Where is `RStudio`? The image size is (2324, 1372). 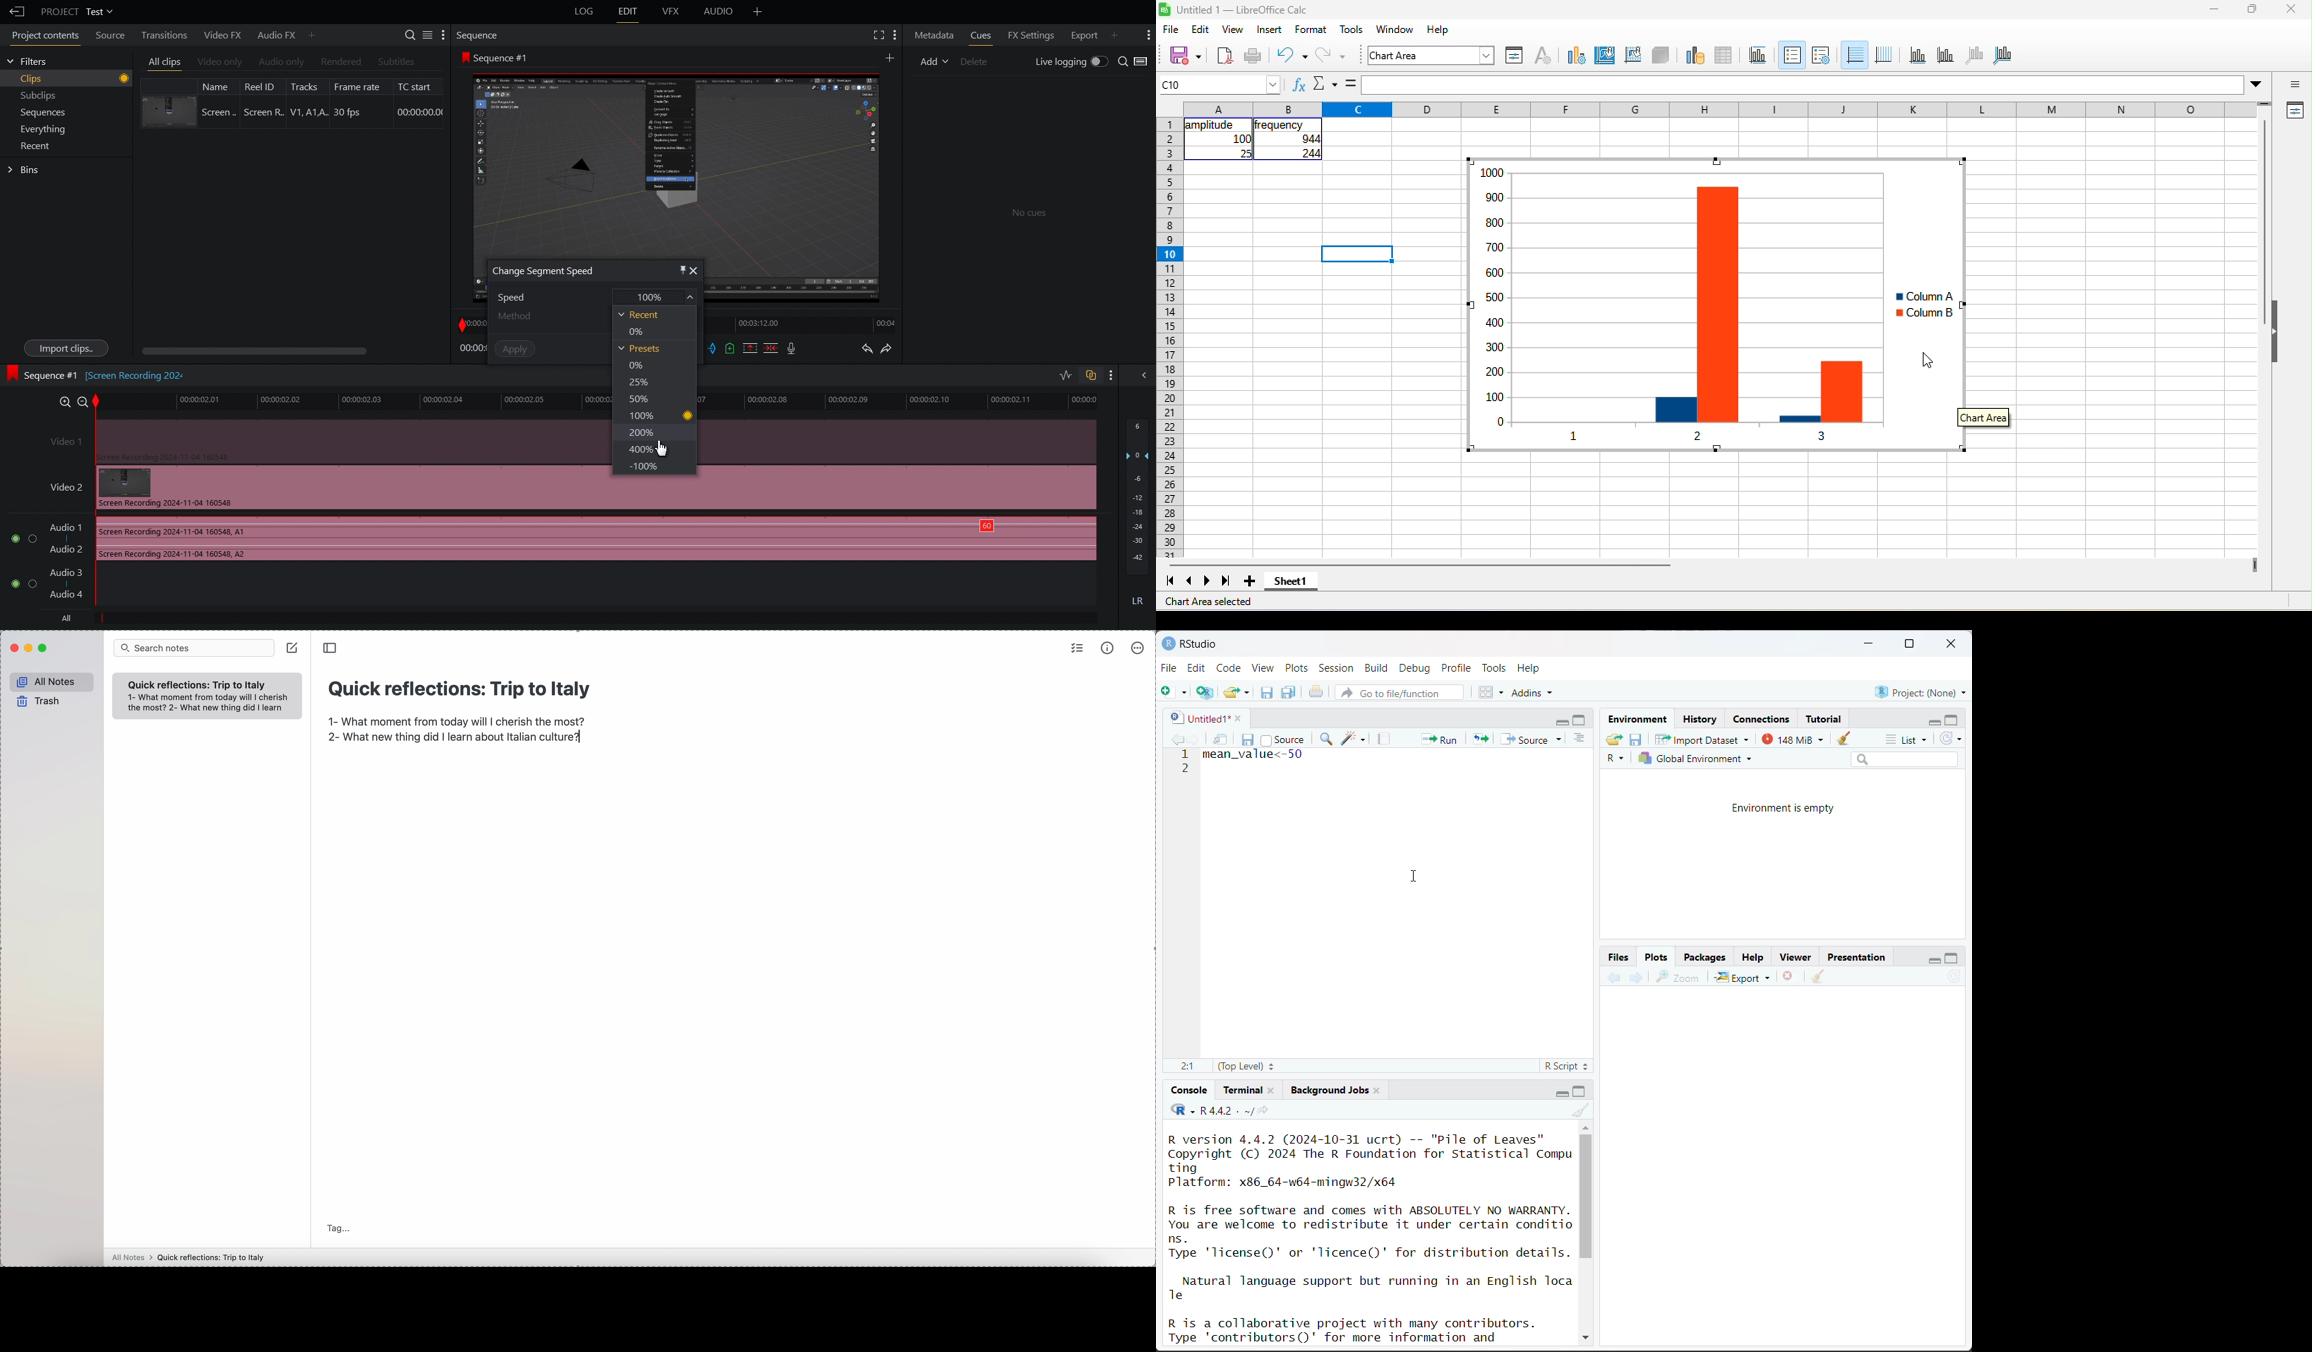 RStudio is located at coordinates (1189, 643).